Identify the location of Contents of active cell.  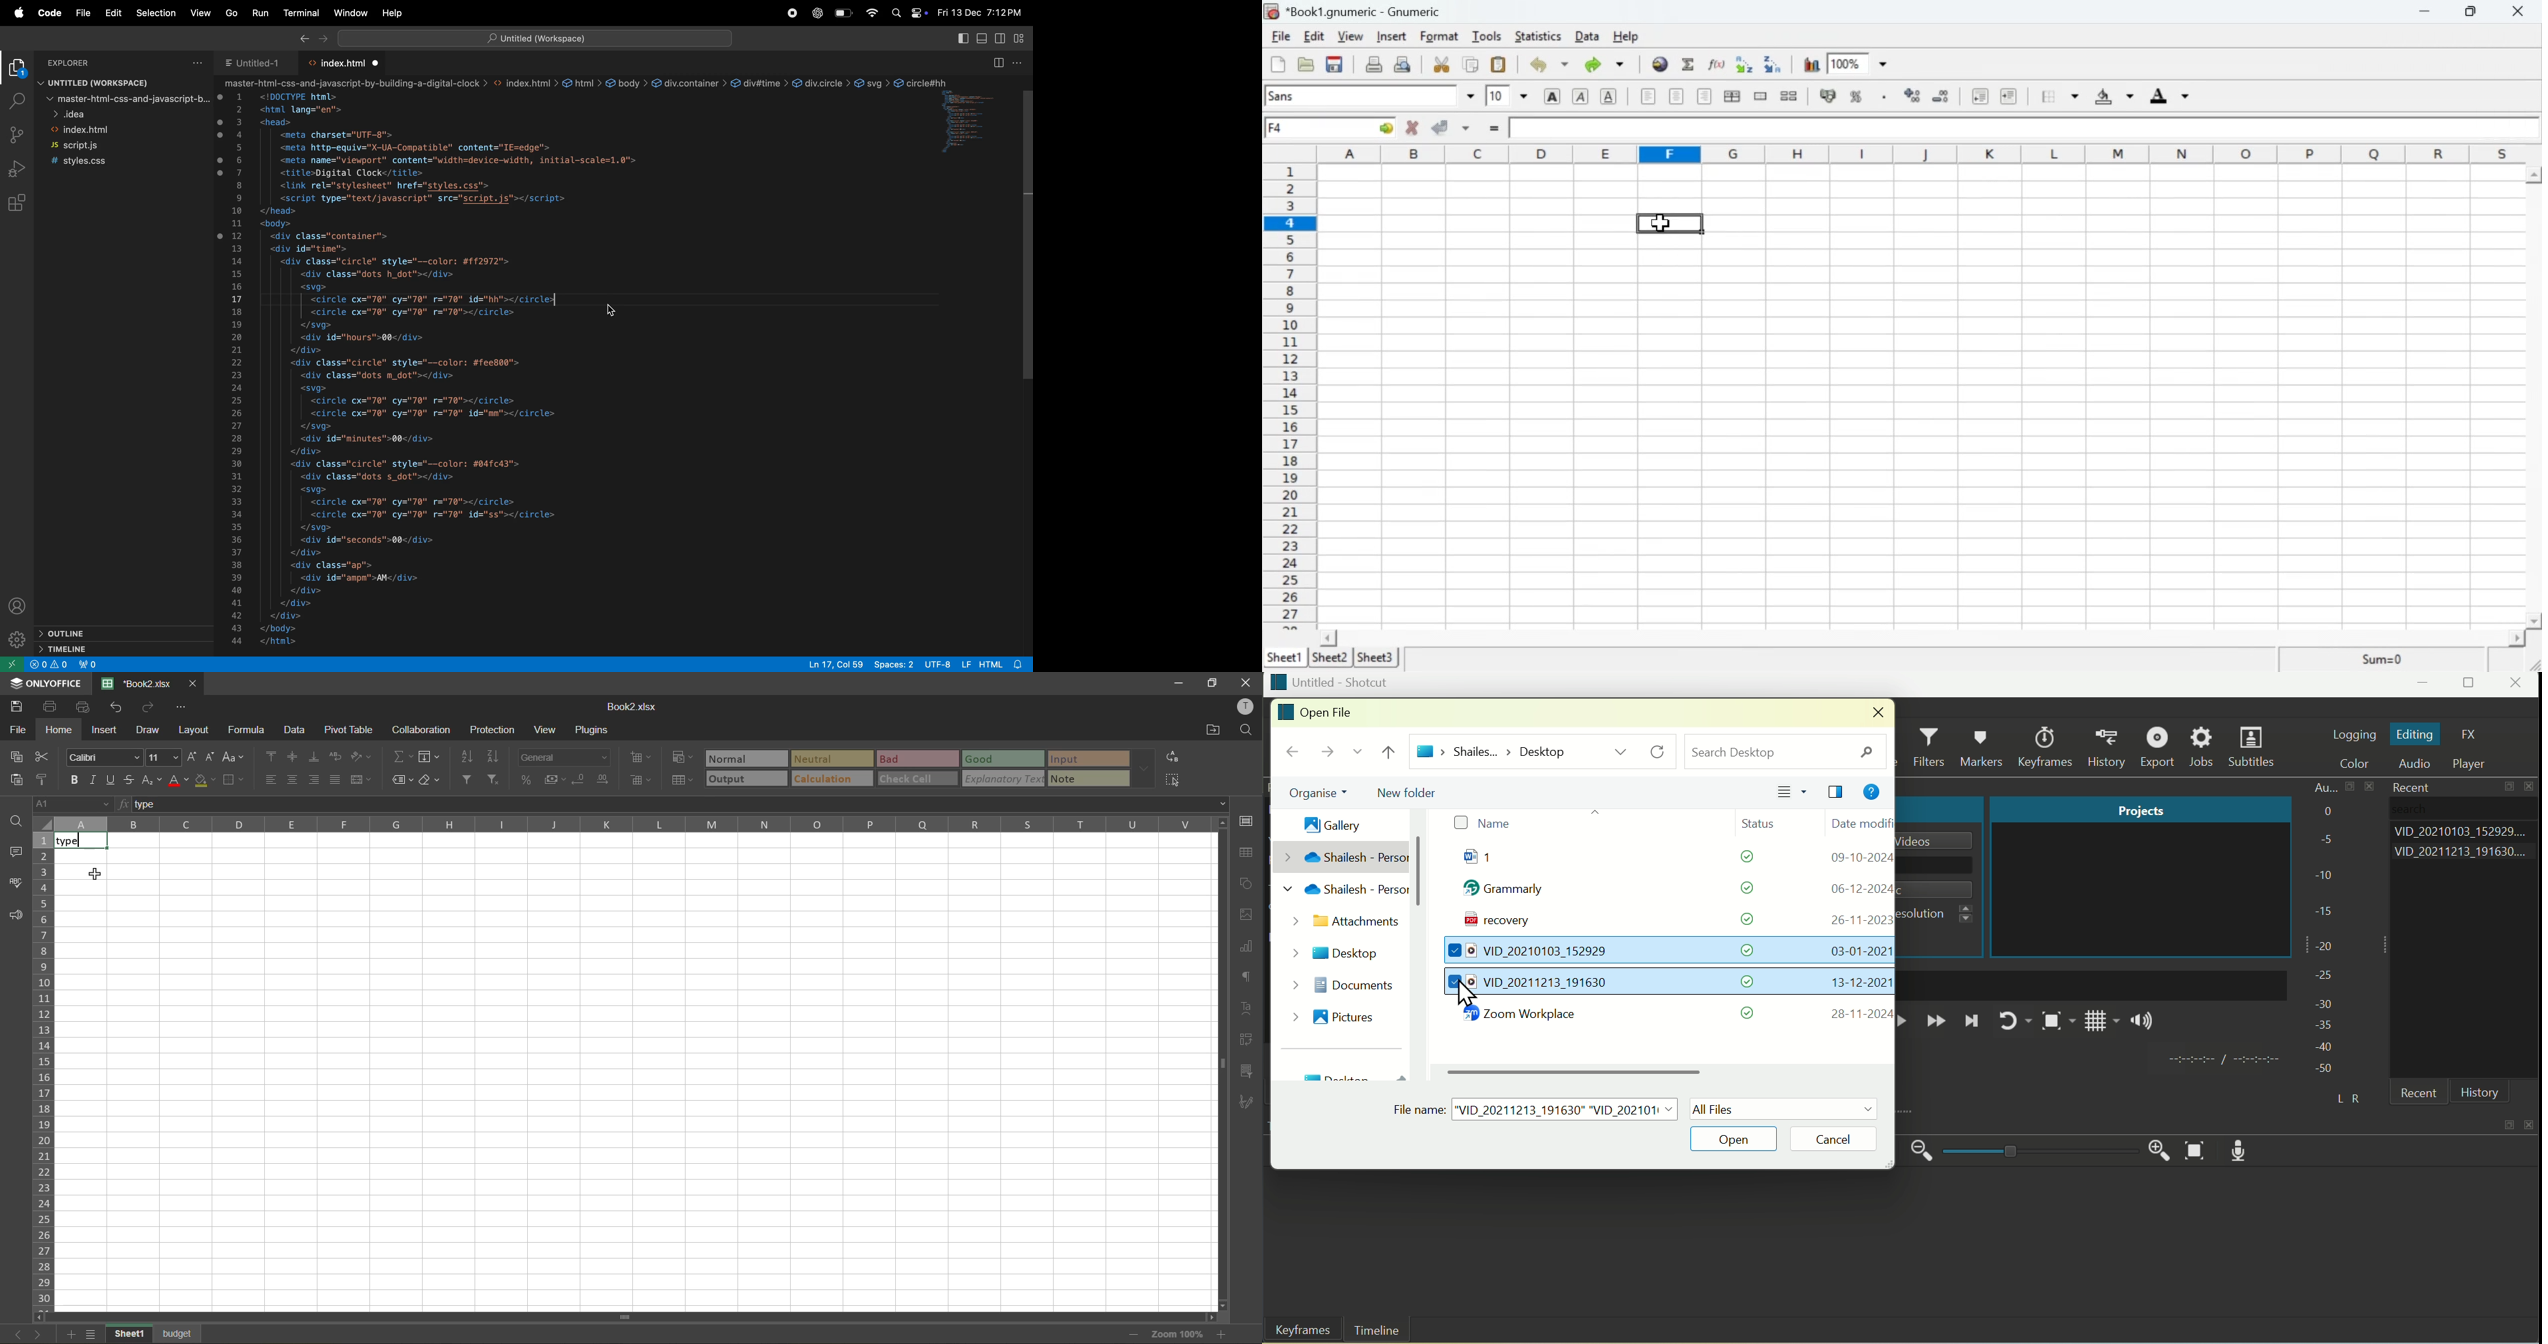
(2016, 127).